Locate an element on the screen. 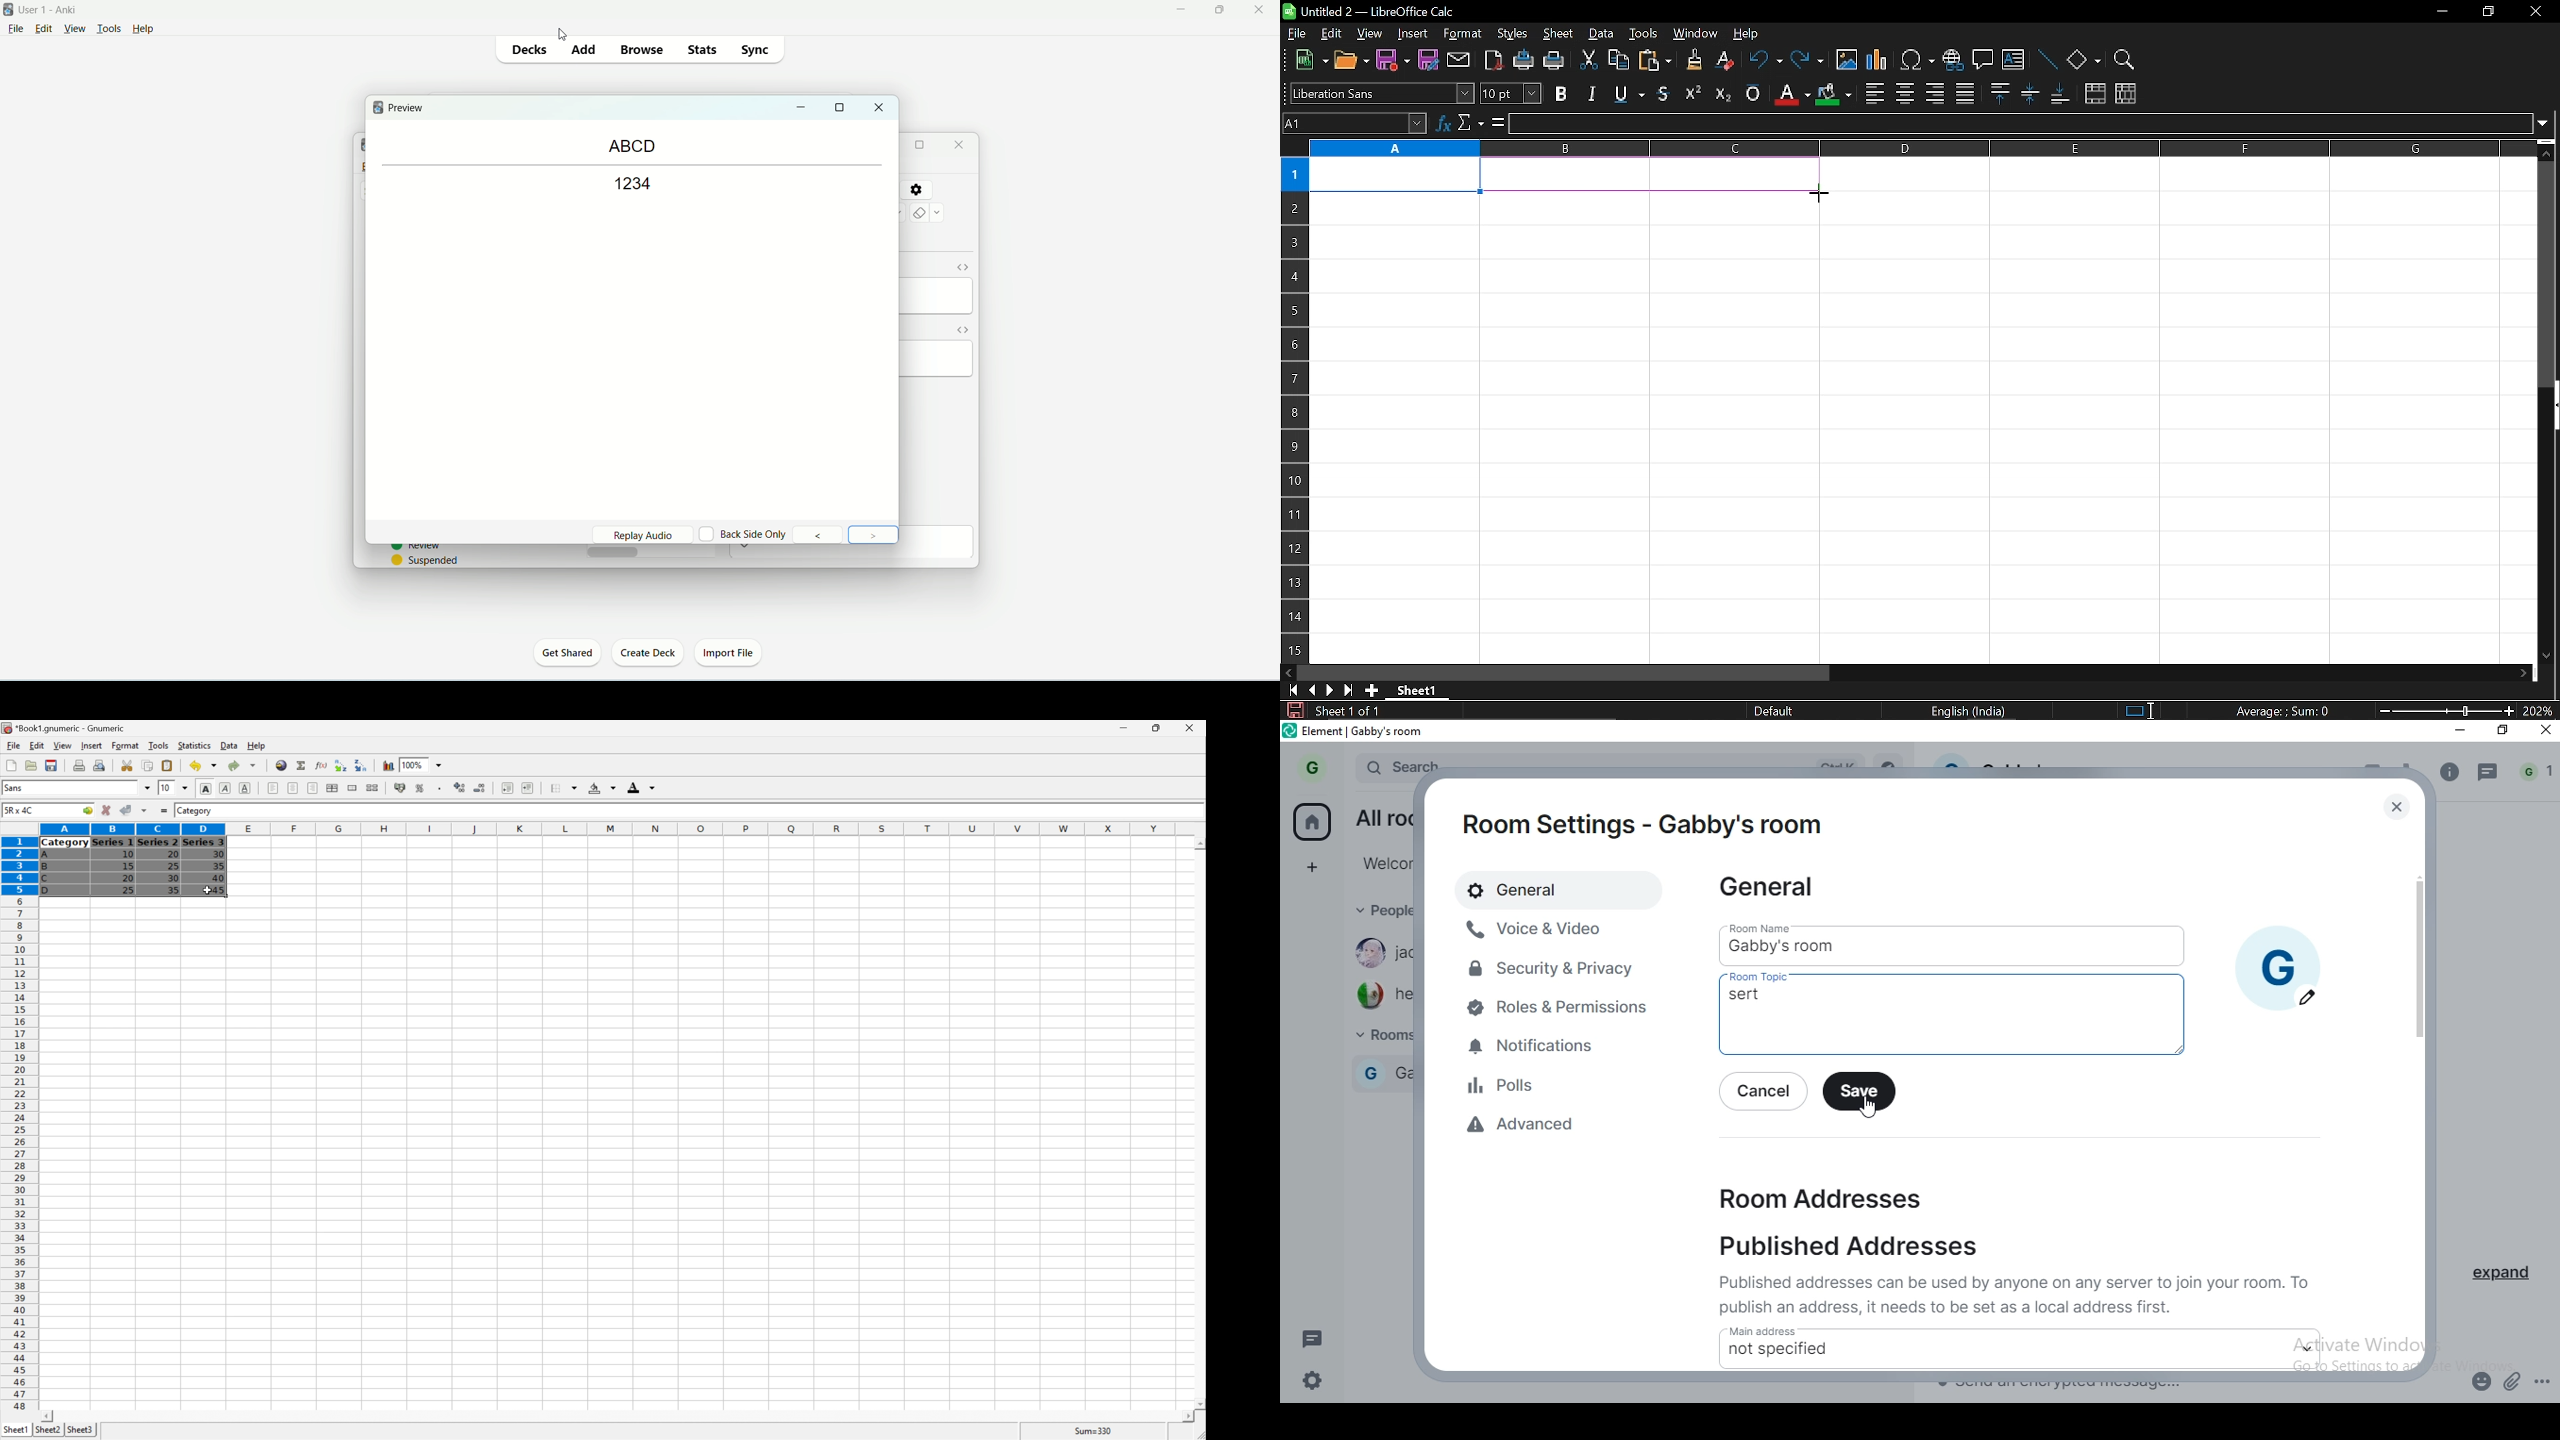 This screenshot has width=2576, height=1456. Foreground is located at coordinates (640, 786).